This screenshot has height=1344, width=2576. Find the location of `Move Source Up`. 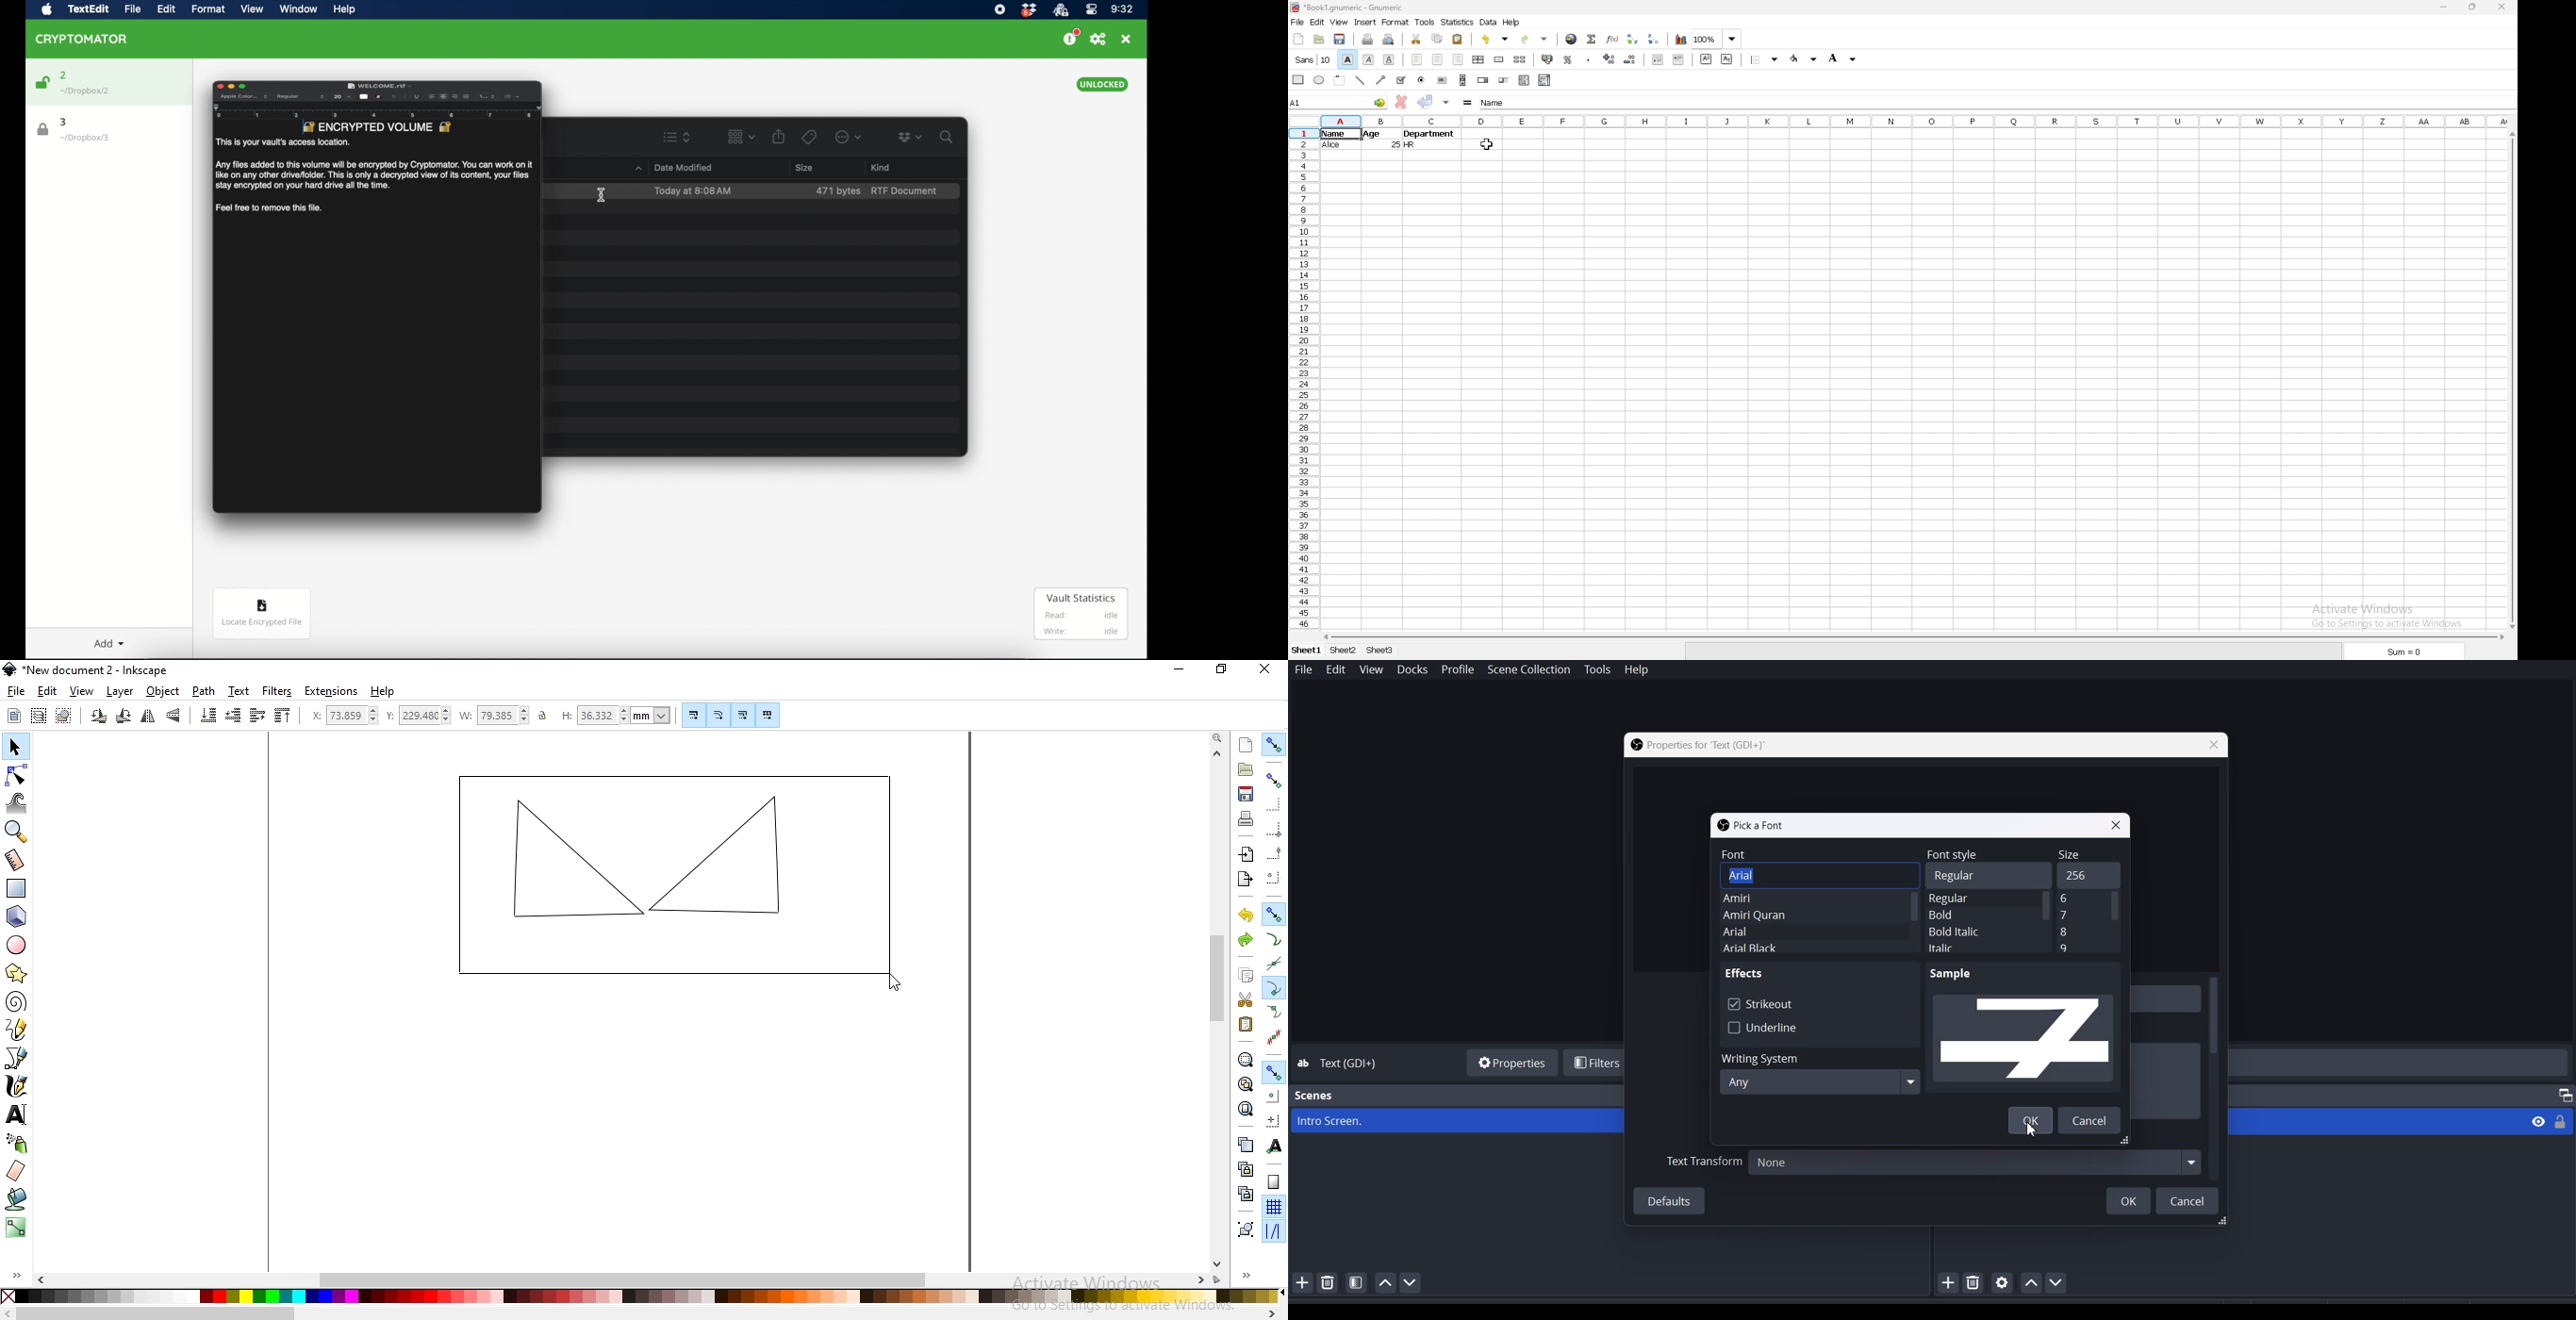

Move Source Up is located at coordinates (2030, 1282).